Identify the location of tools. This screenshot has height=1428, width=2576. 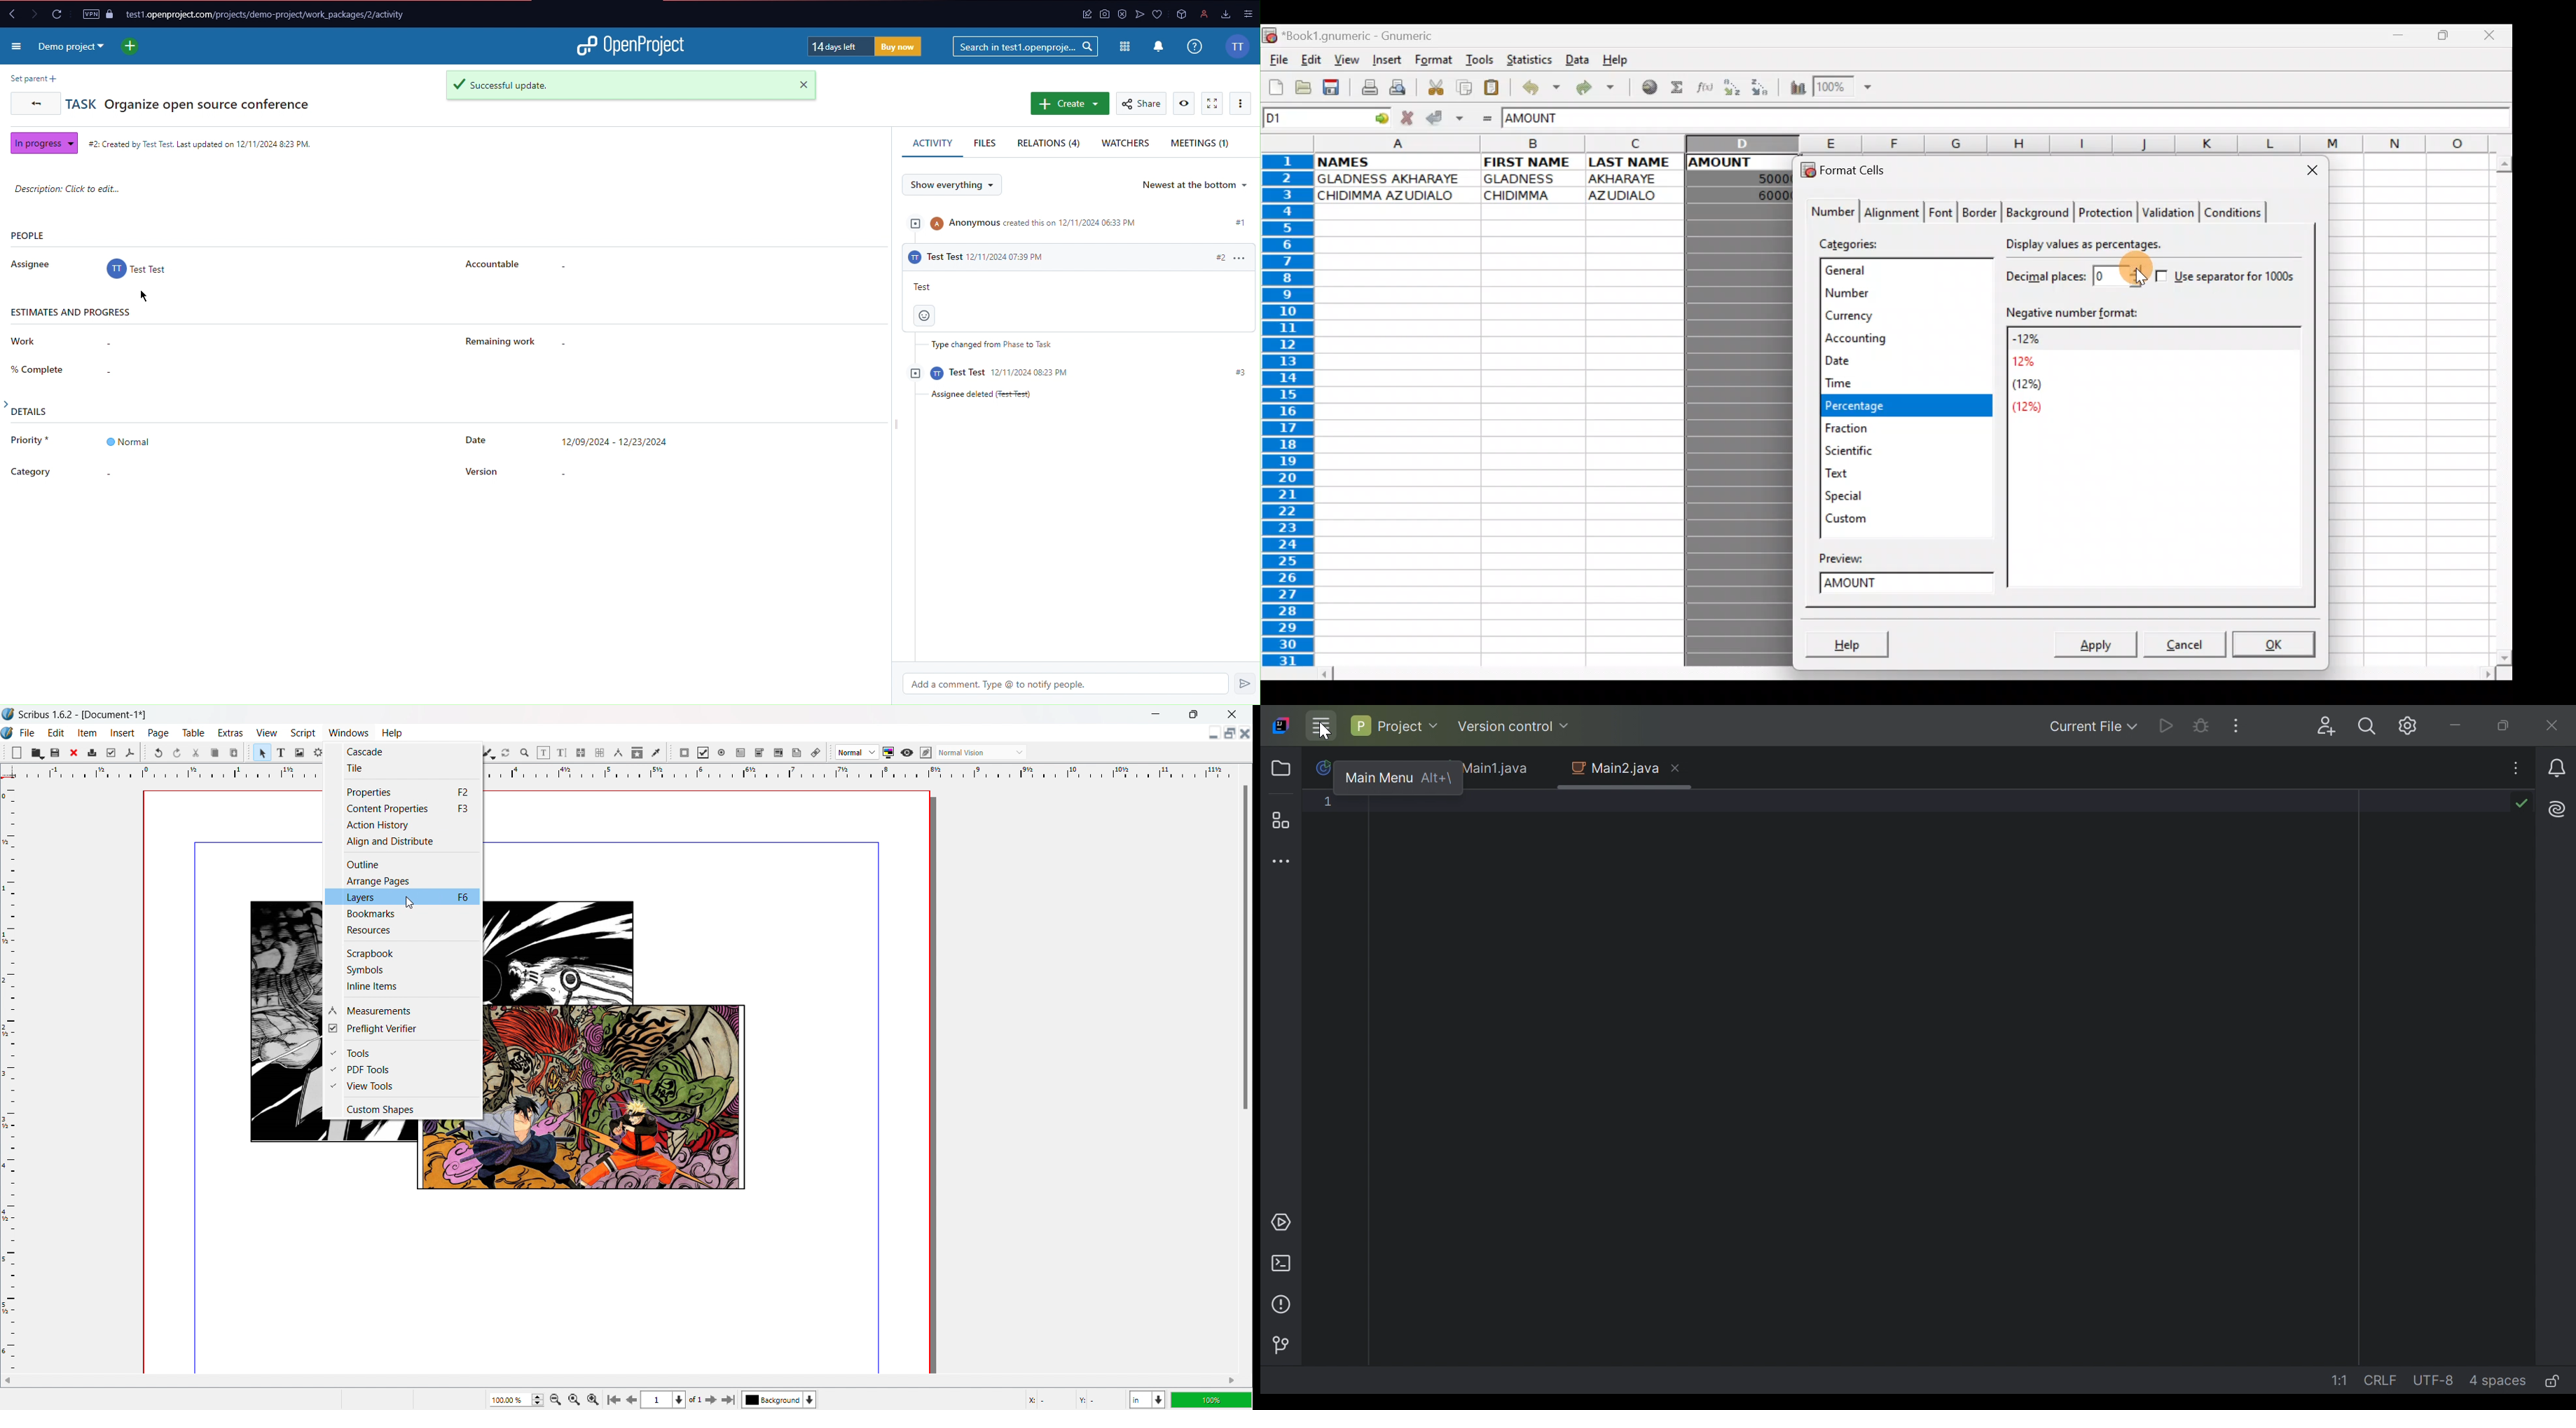
(403, 1052).